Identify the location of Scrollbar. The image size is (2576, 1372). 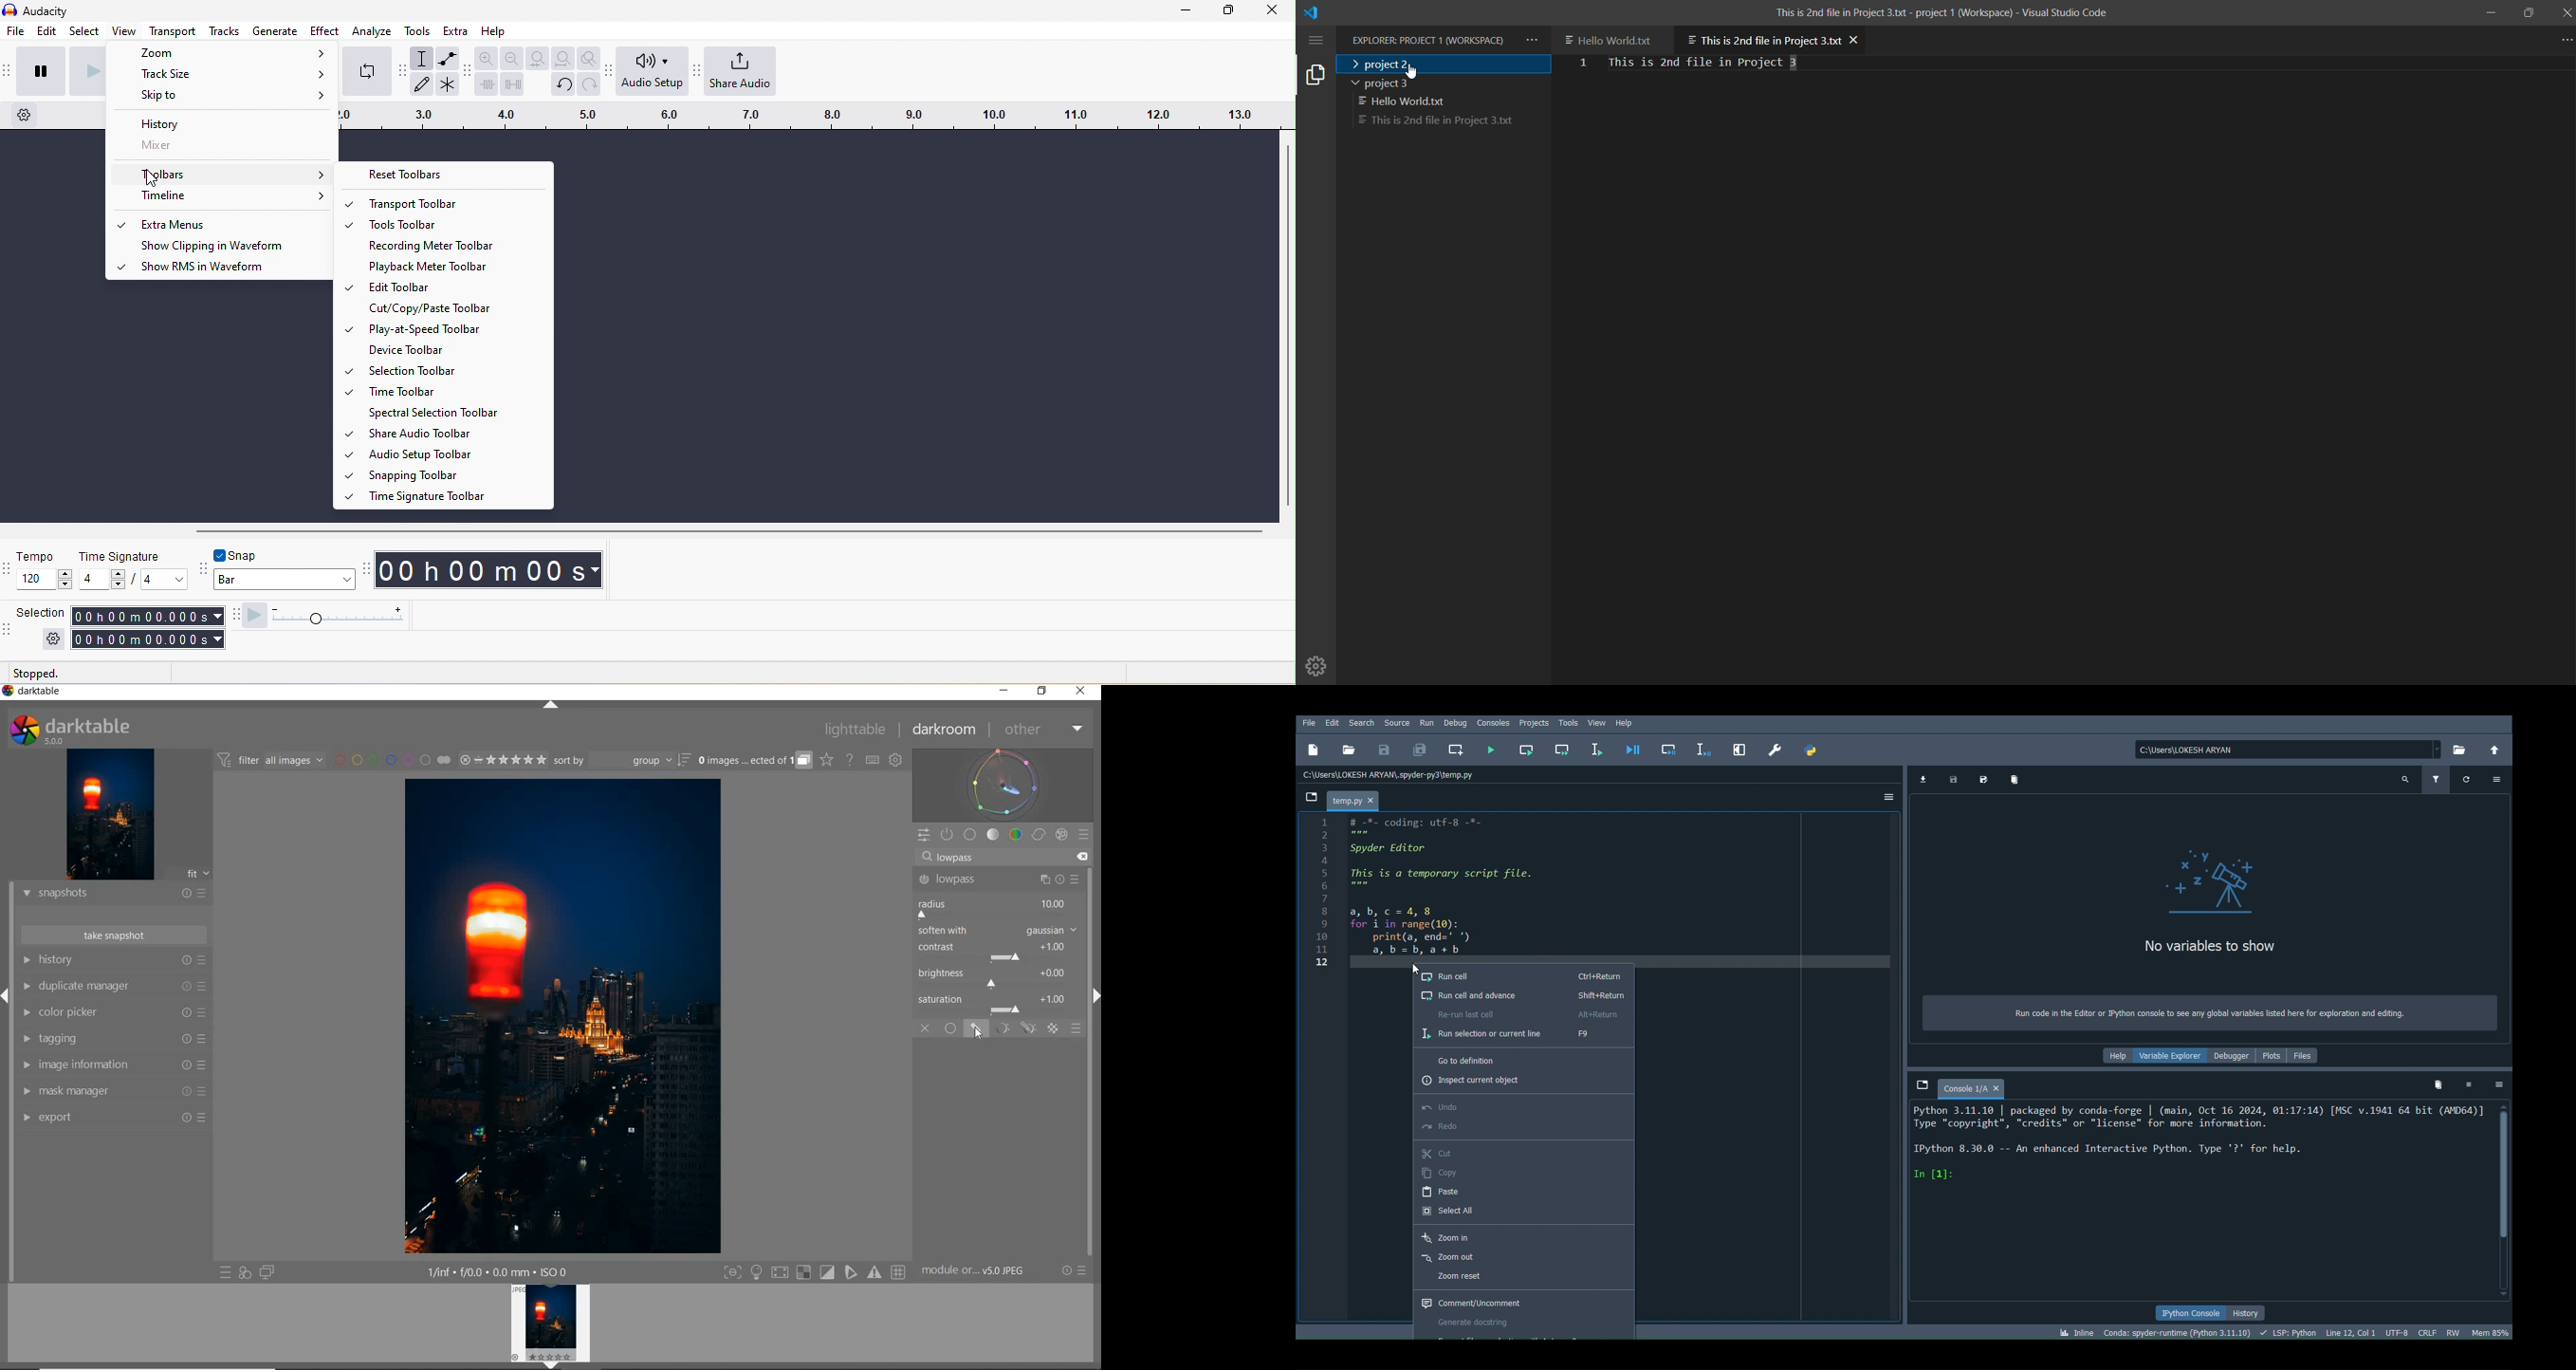
(2506, 1201).